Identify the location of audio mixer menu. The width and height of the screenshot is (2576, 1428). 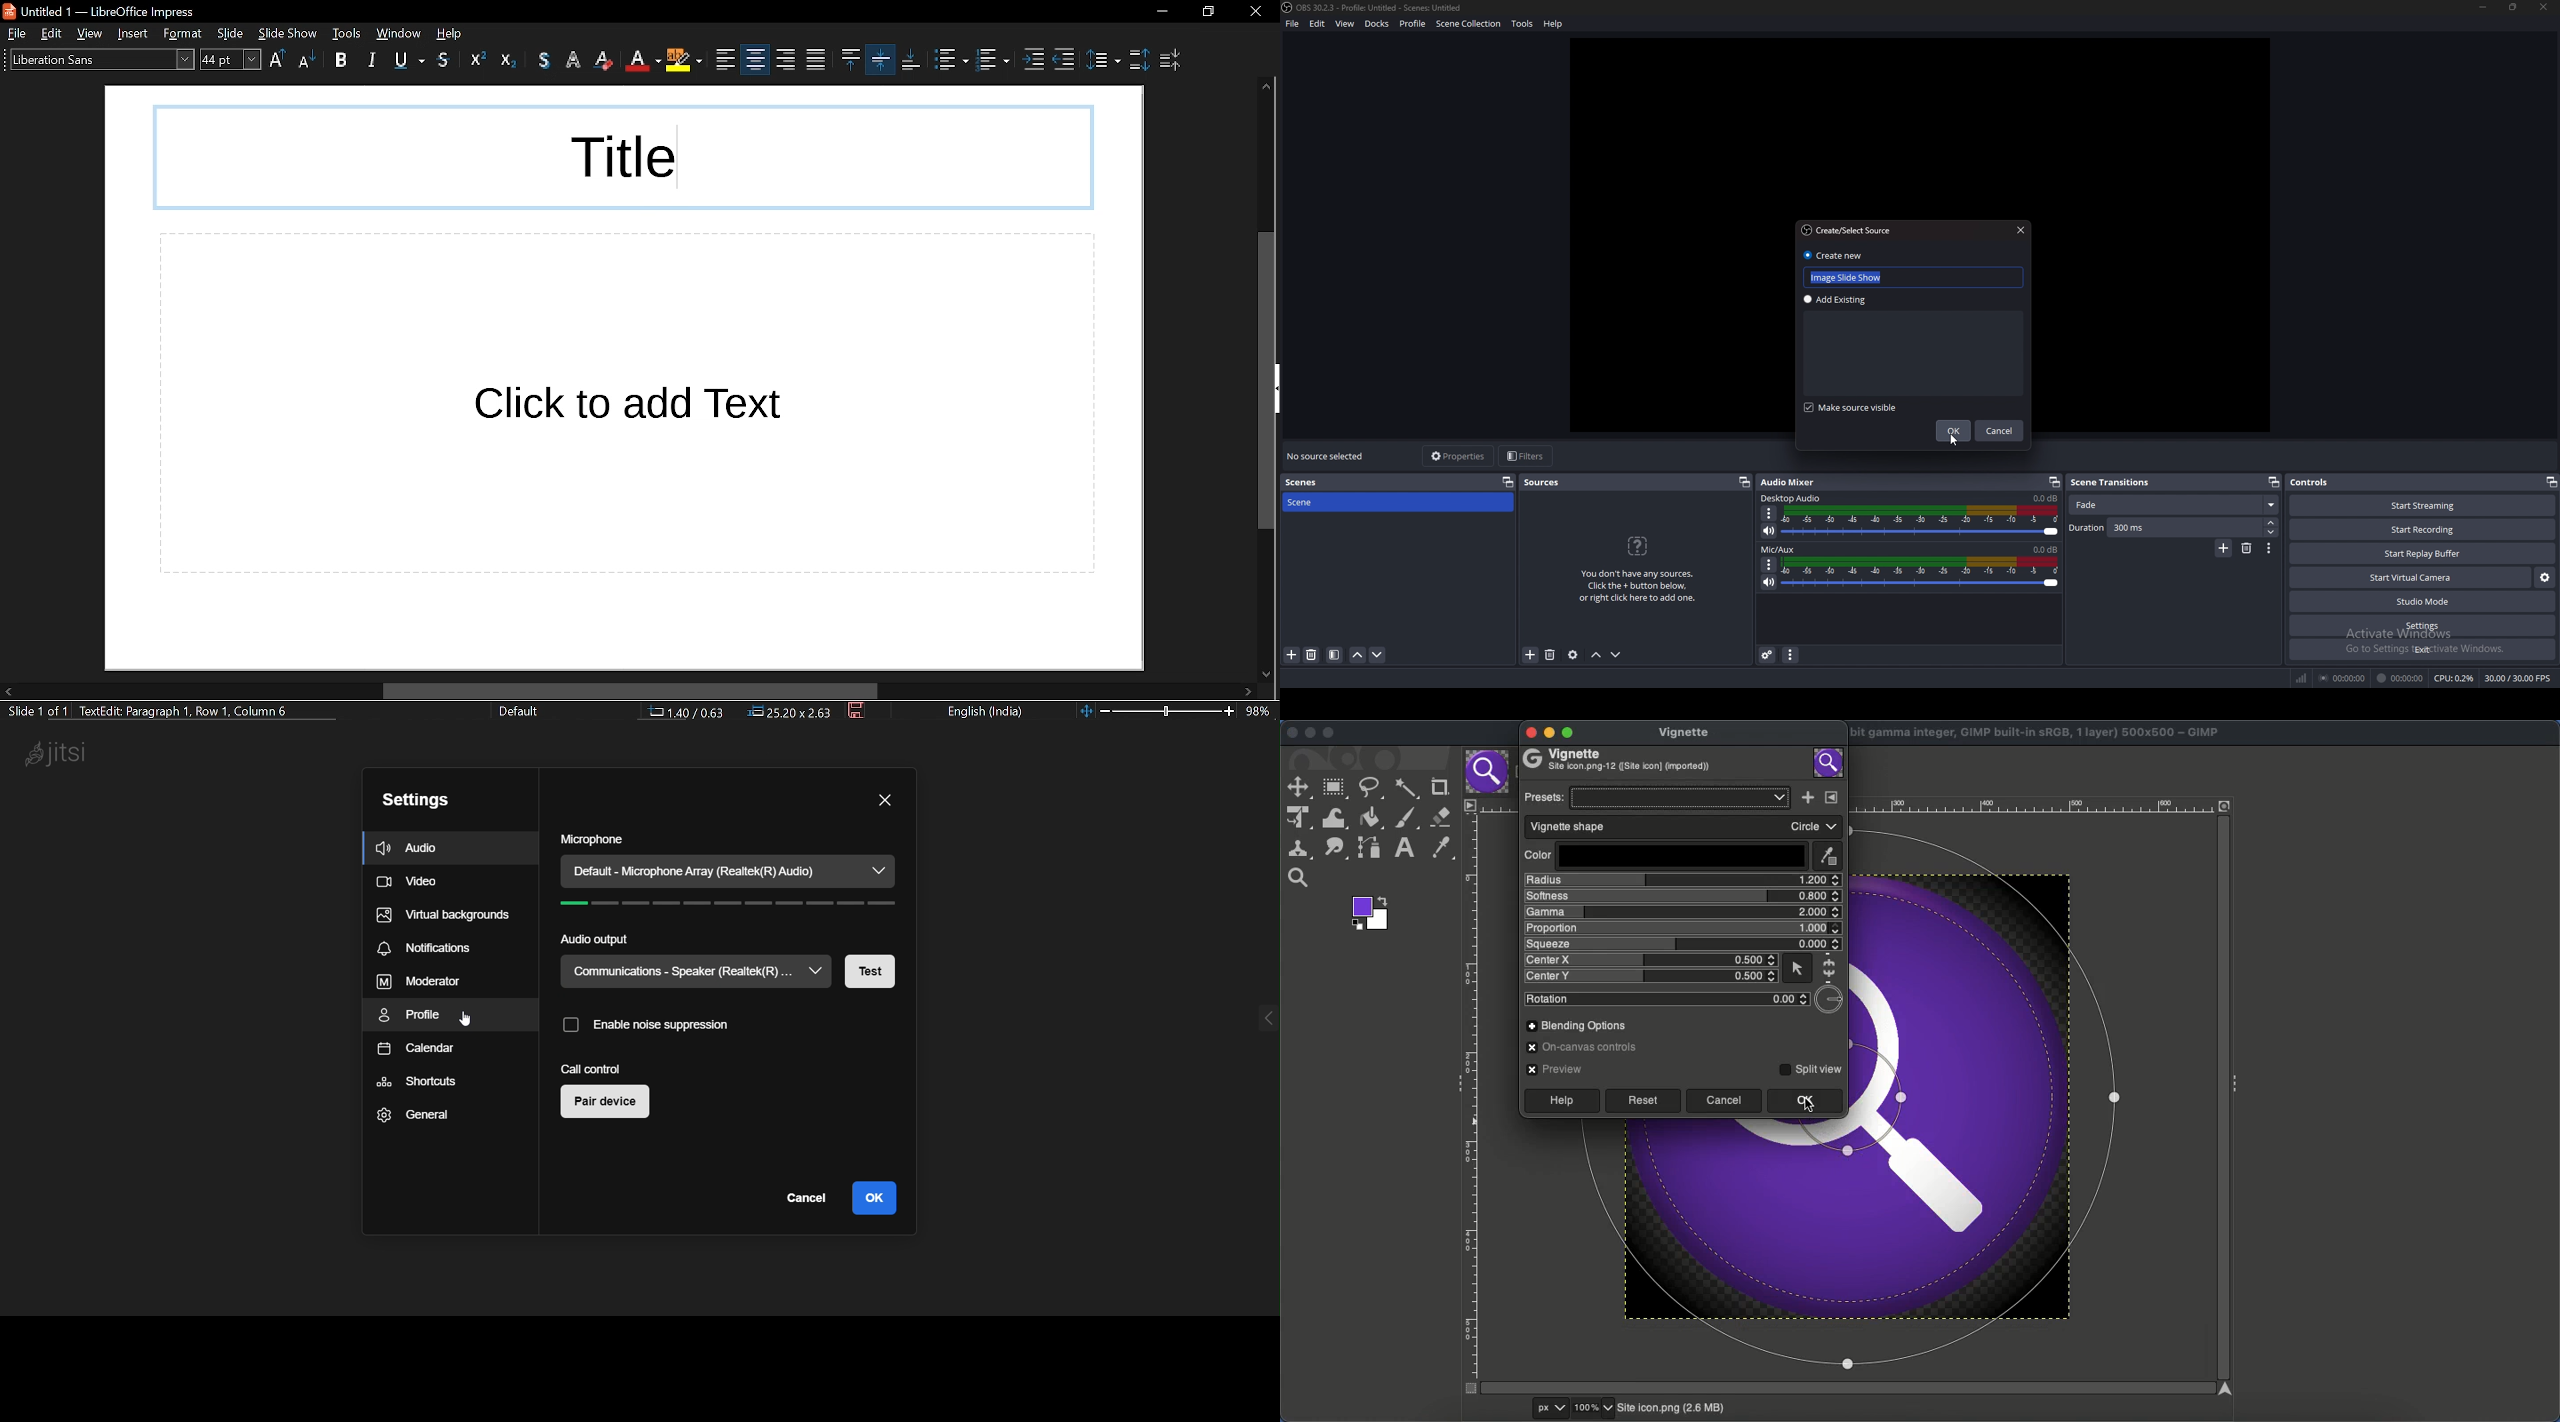
(1790, 655).